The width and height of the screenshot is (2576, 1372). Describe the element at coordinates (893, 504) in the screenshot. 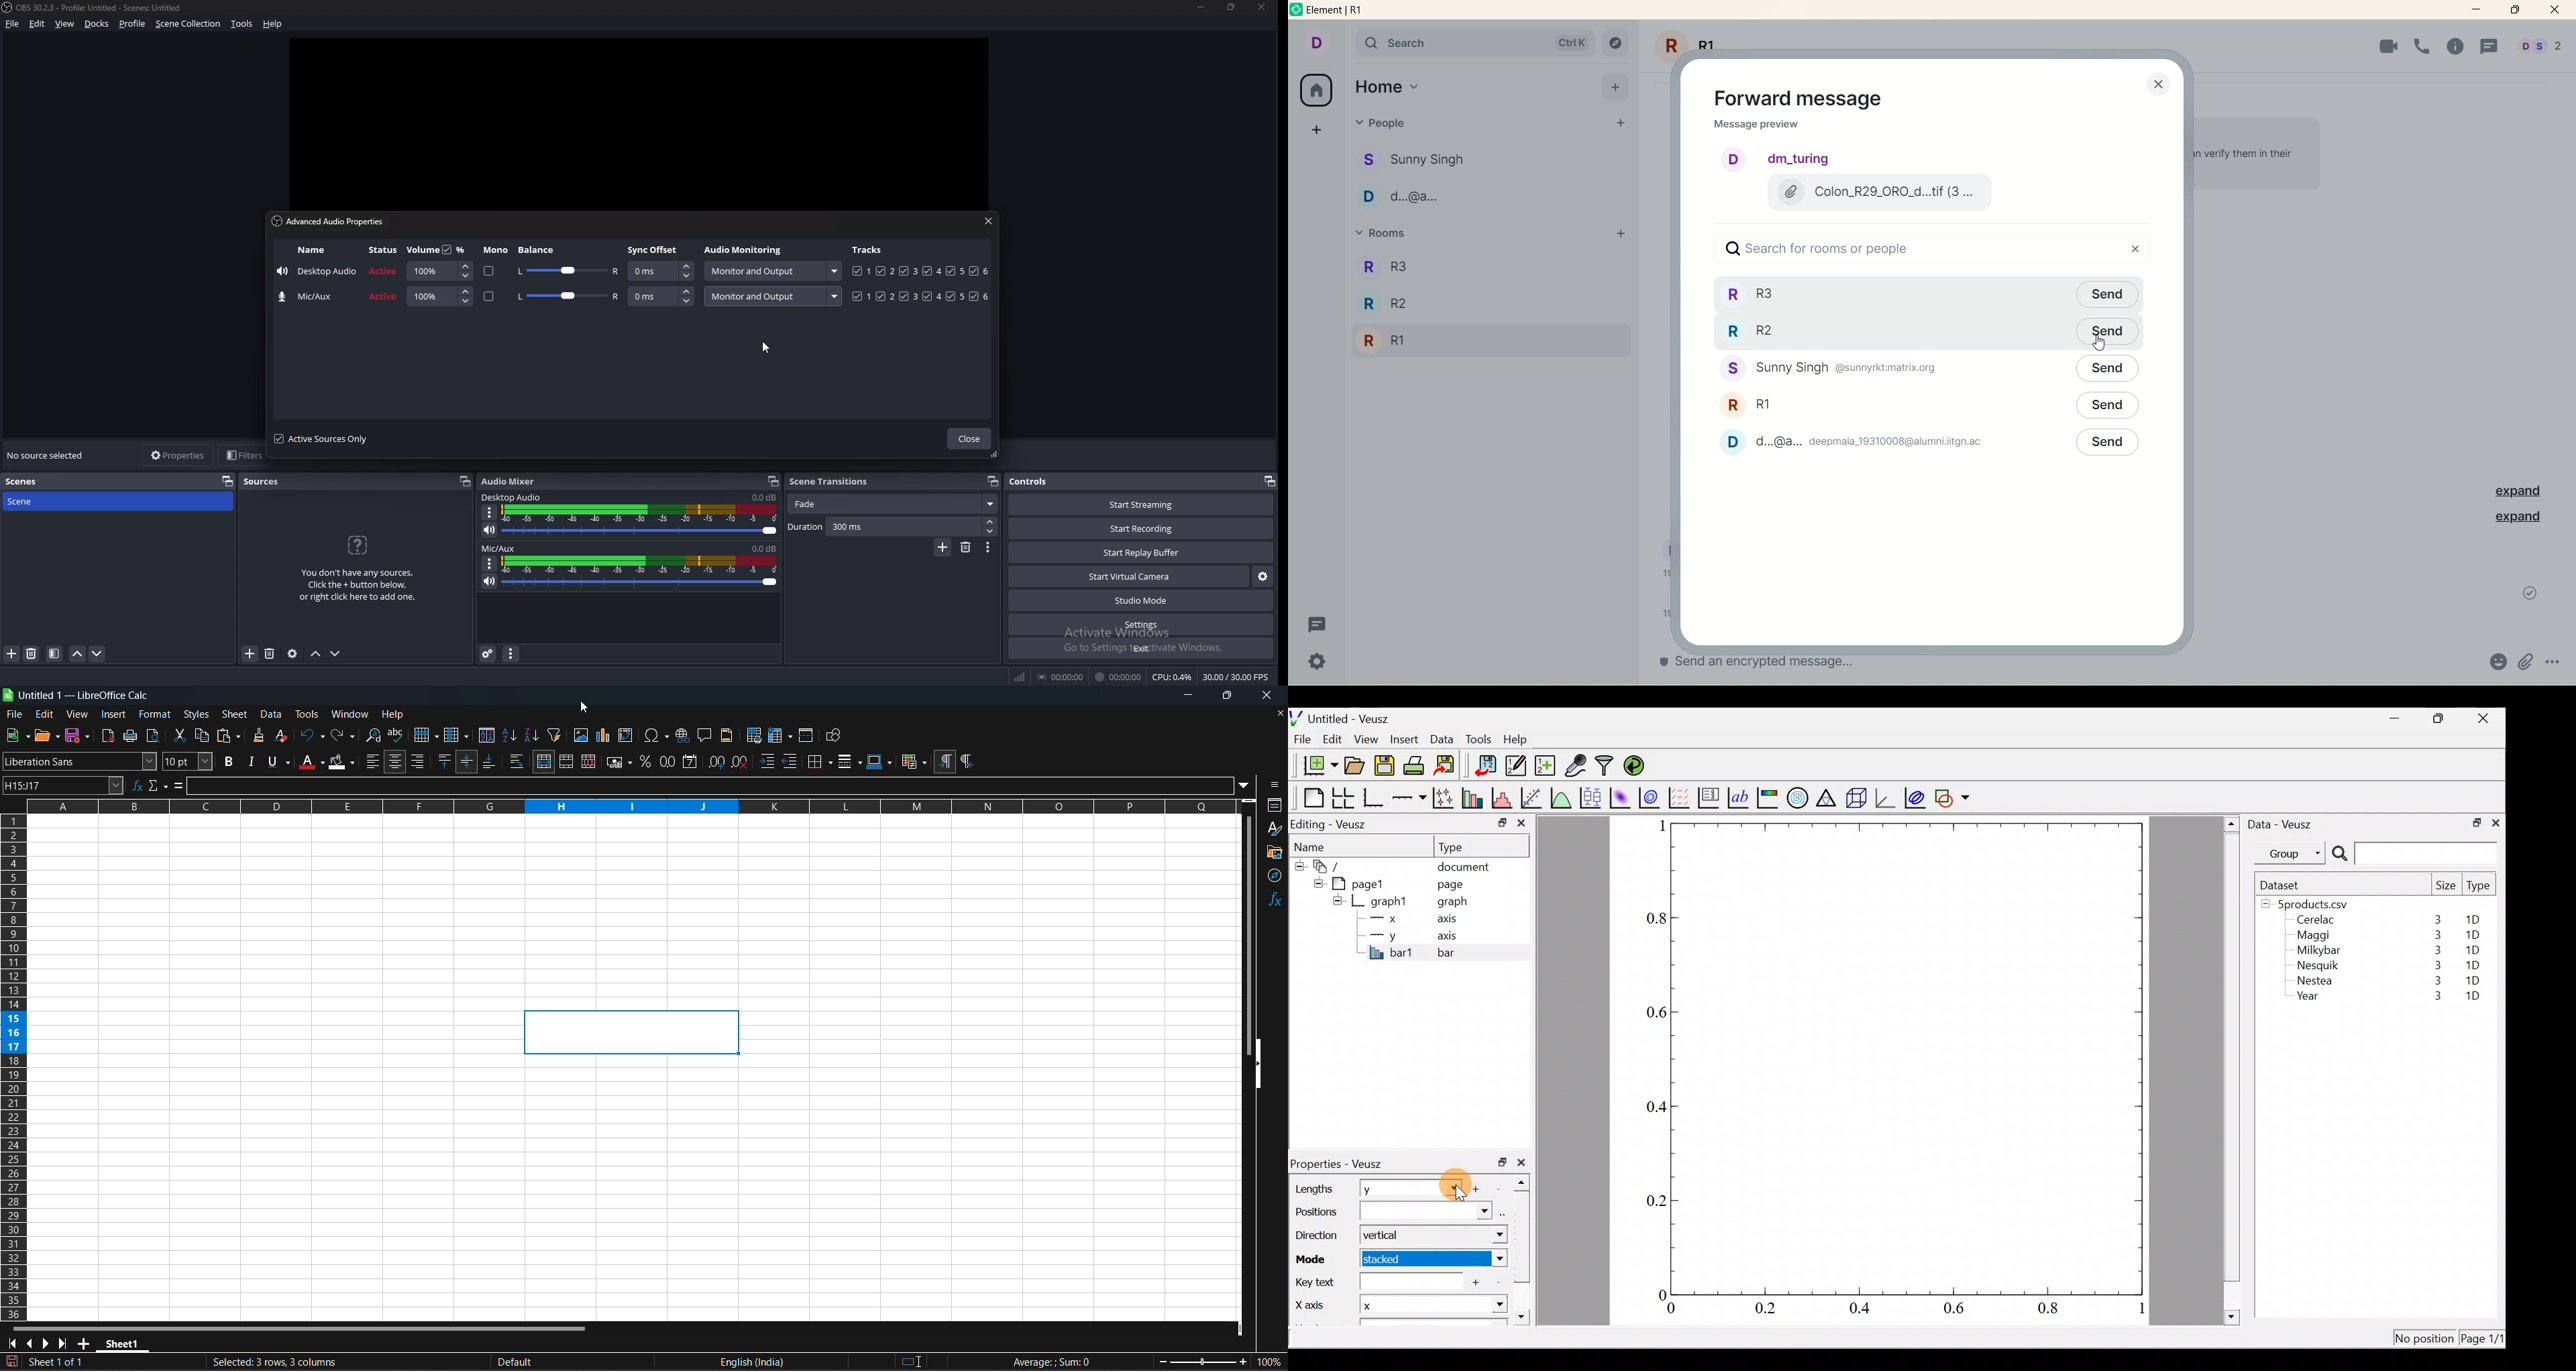

I see `fade` at that location.